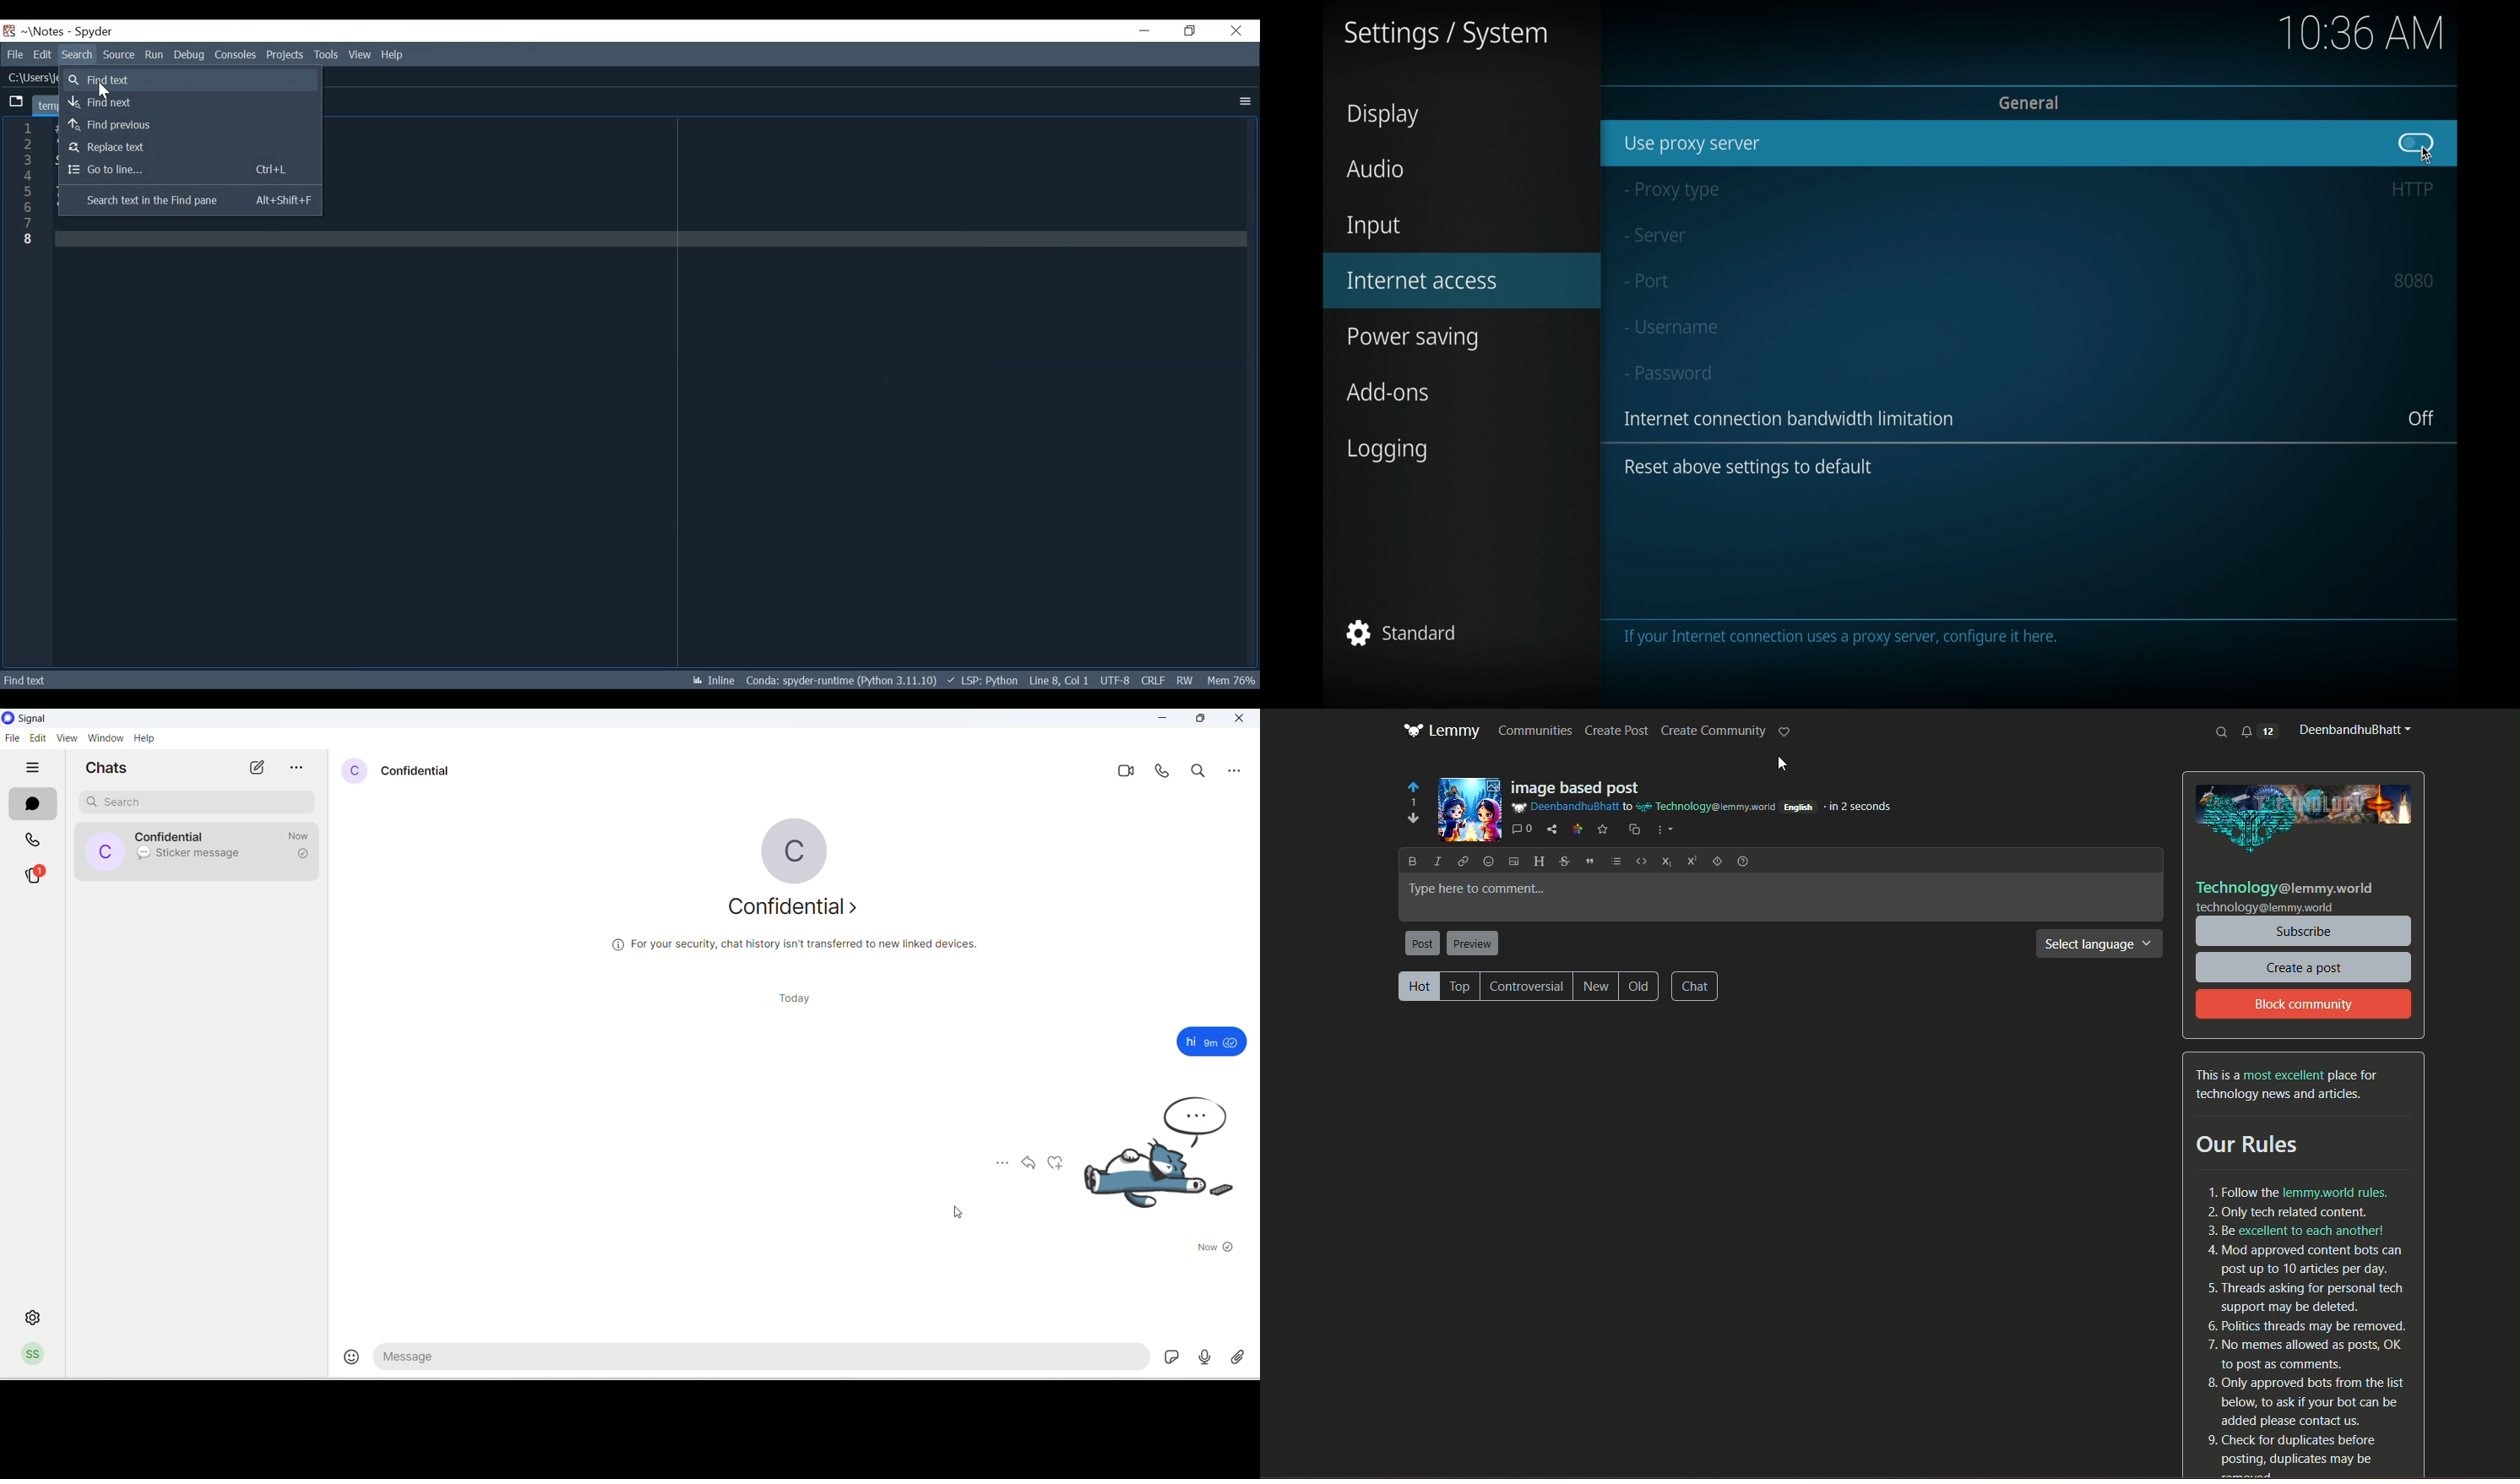 This screenshot has height=1484, width=2520. What do you see at coordinates (35, 1318) in the screenshot?
I see `settings` at bounding box center [35, 1318].